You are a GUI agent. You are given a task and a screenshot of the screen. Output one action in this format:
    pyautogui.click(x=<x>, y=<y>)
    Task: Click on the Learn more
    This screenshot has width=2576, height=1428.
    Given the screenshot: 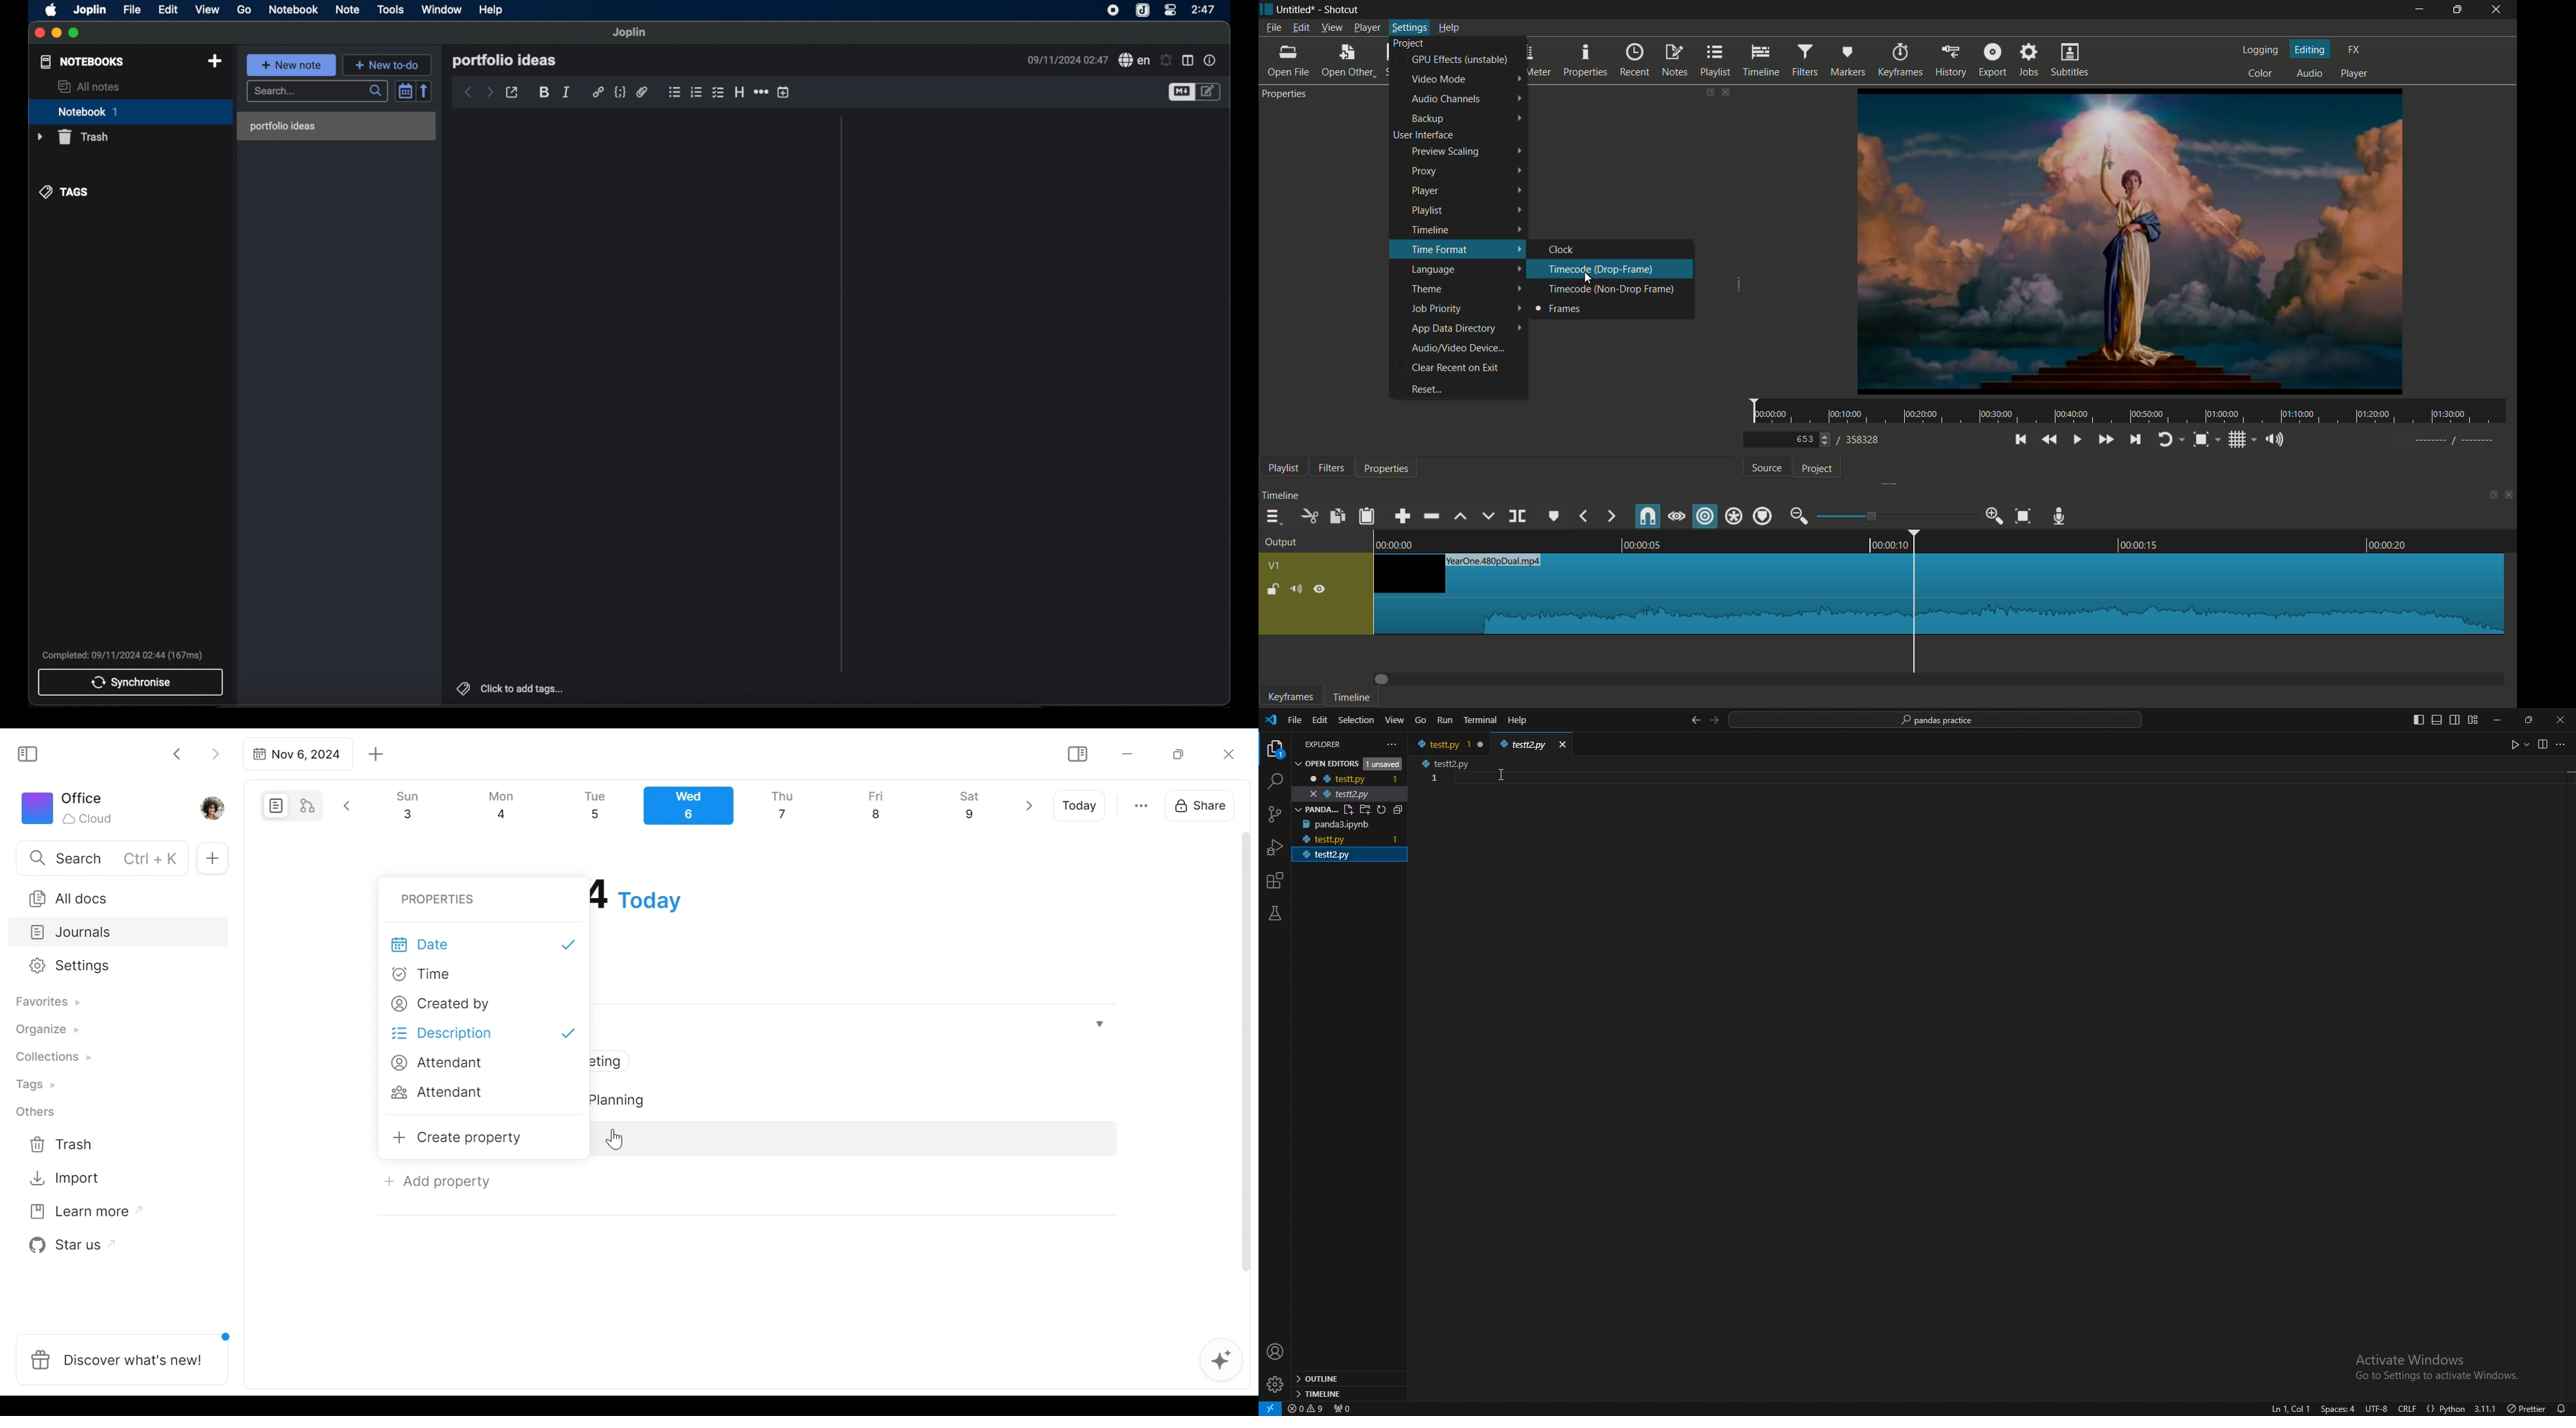 What is the action you would take?
    pyautogui.click(x=79, y=1214)
    